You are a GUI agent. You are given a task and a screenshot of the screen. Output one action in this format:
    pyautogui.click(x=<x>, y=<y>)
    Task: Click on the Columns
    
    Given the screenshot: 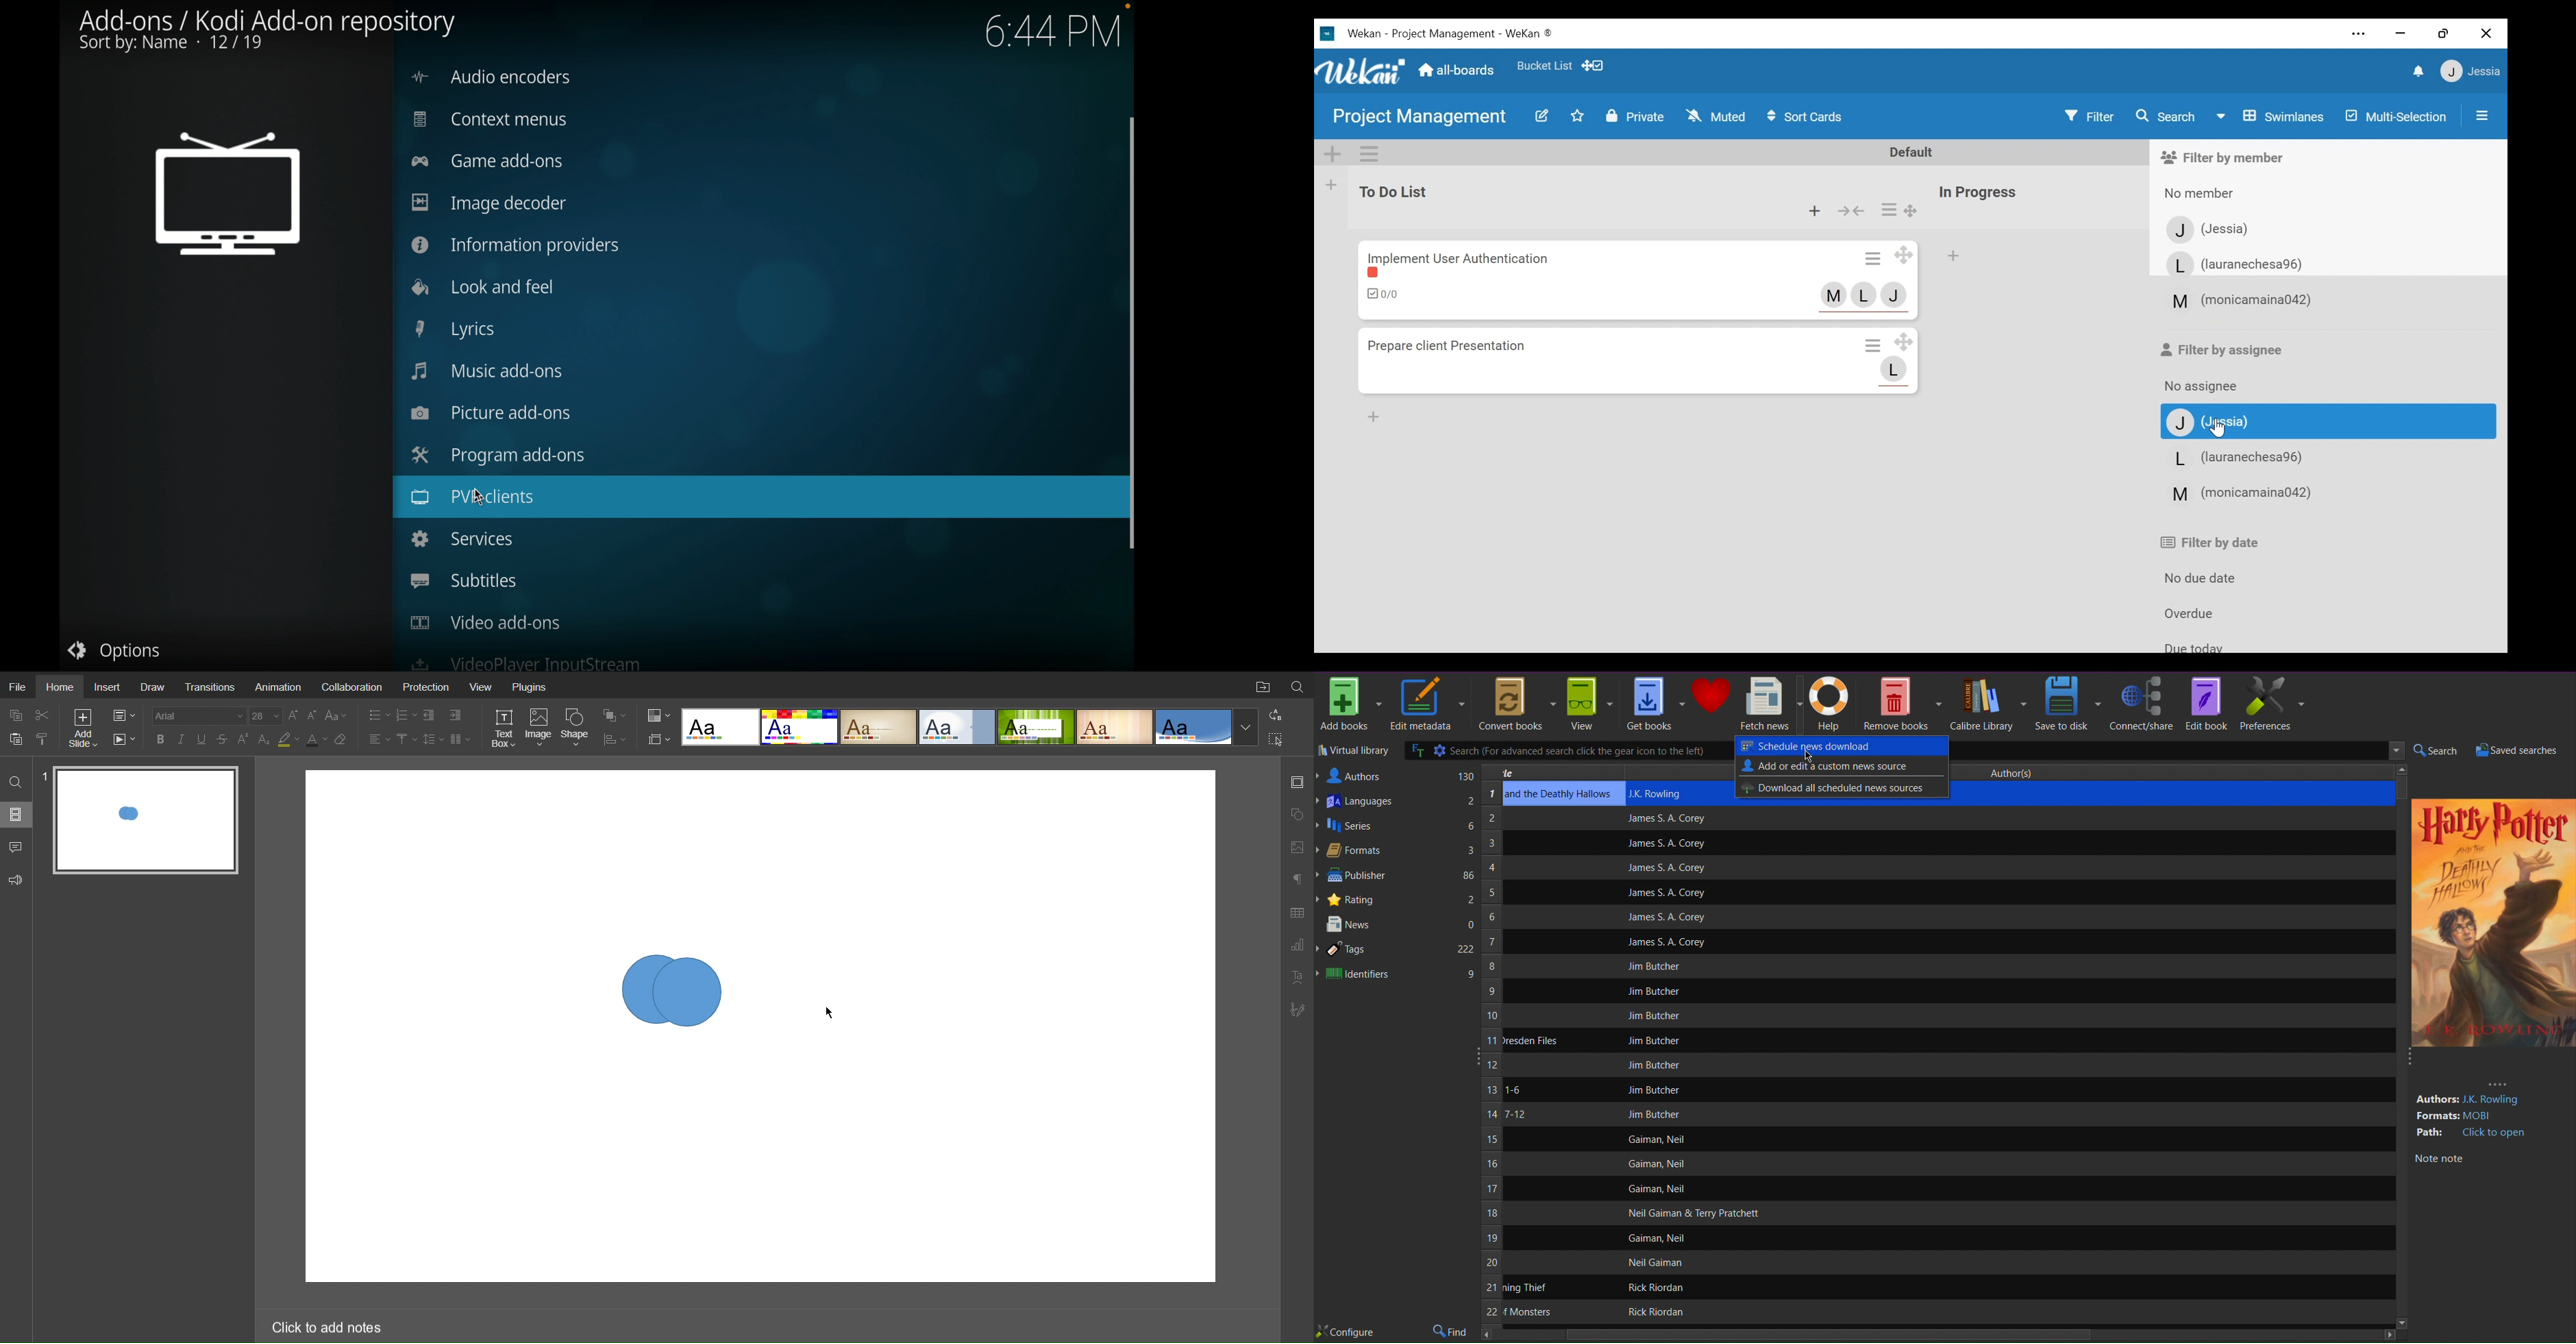 What is the action you would take?
    pyautogui.click(x=462, y=739)
    